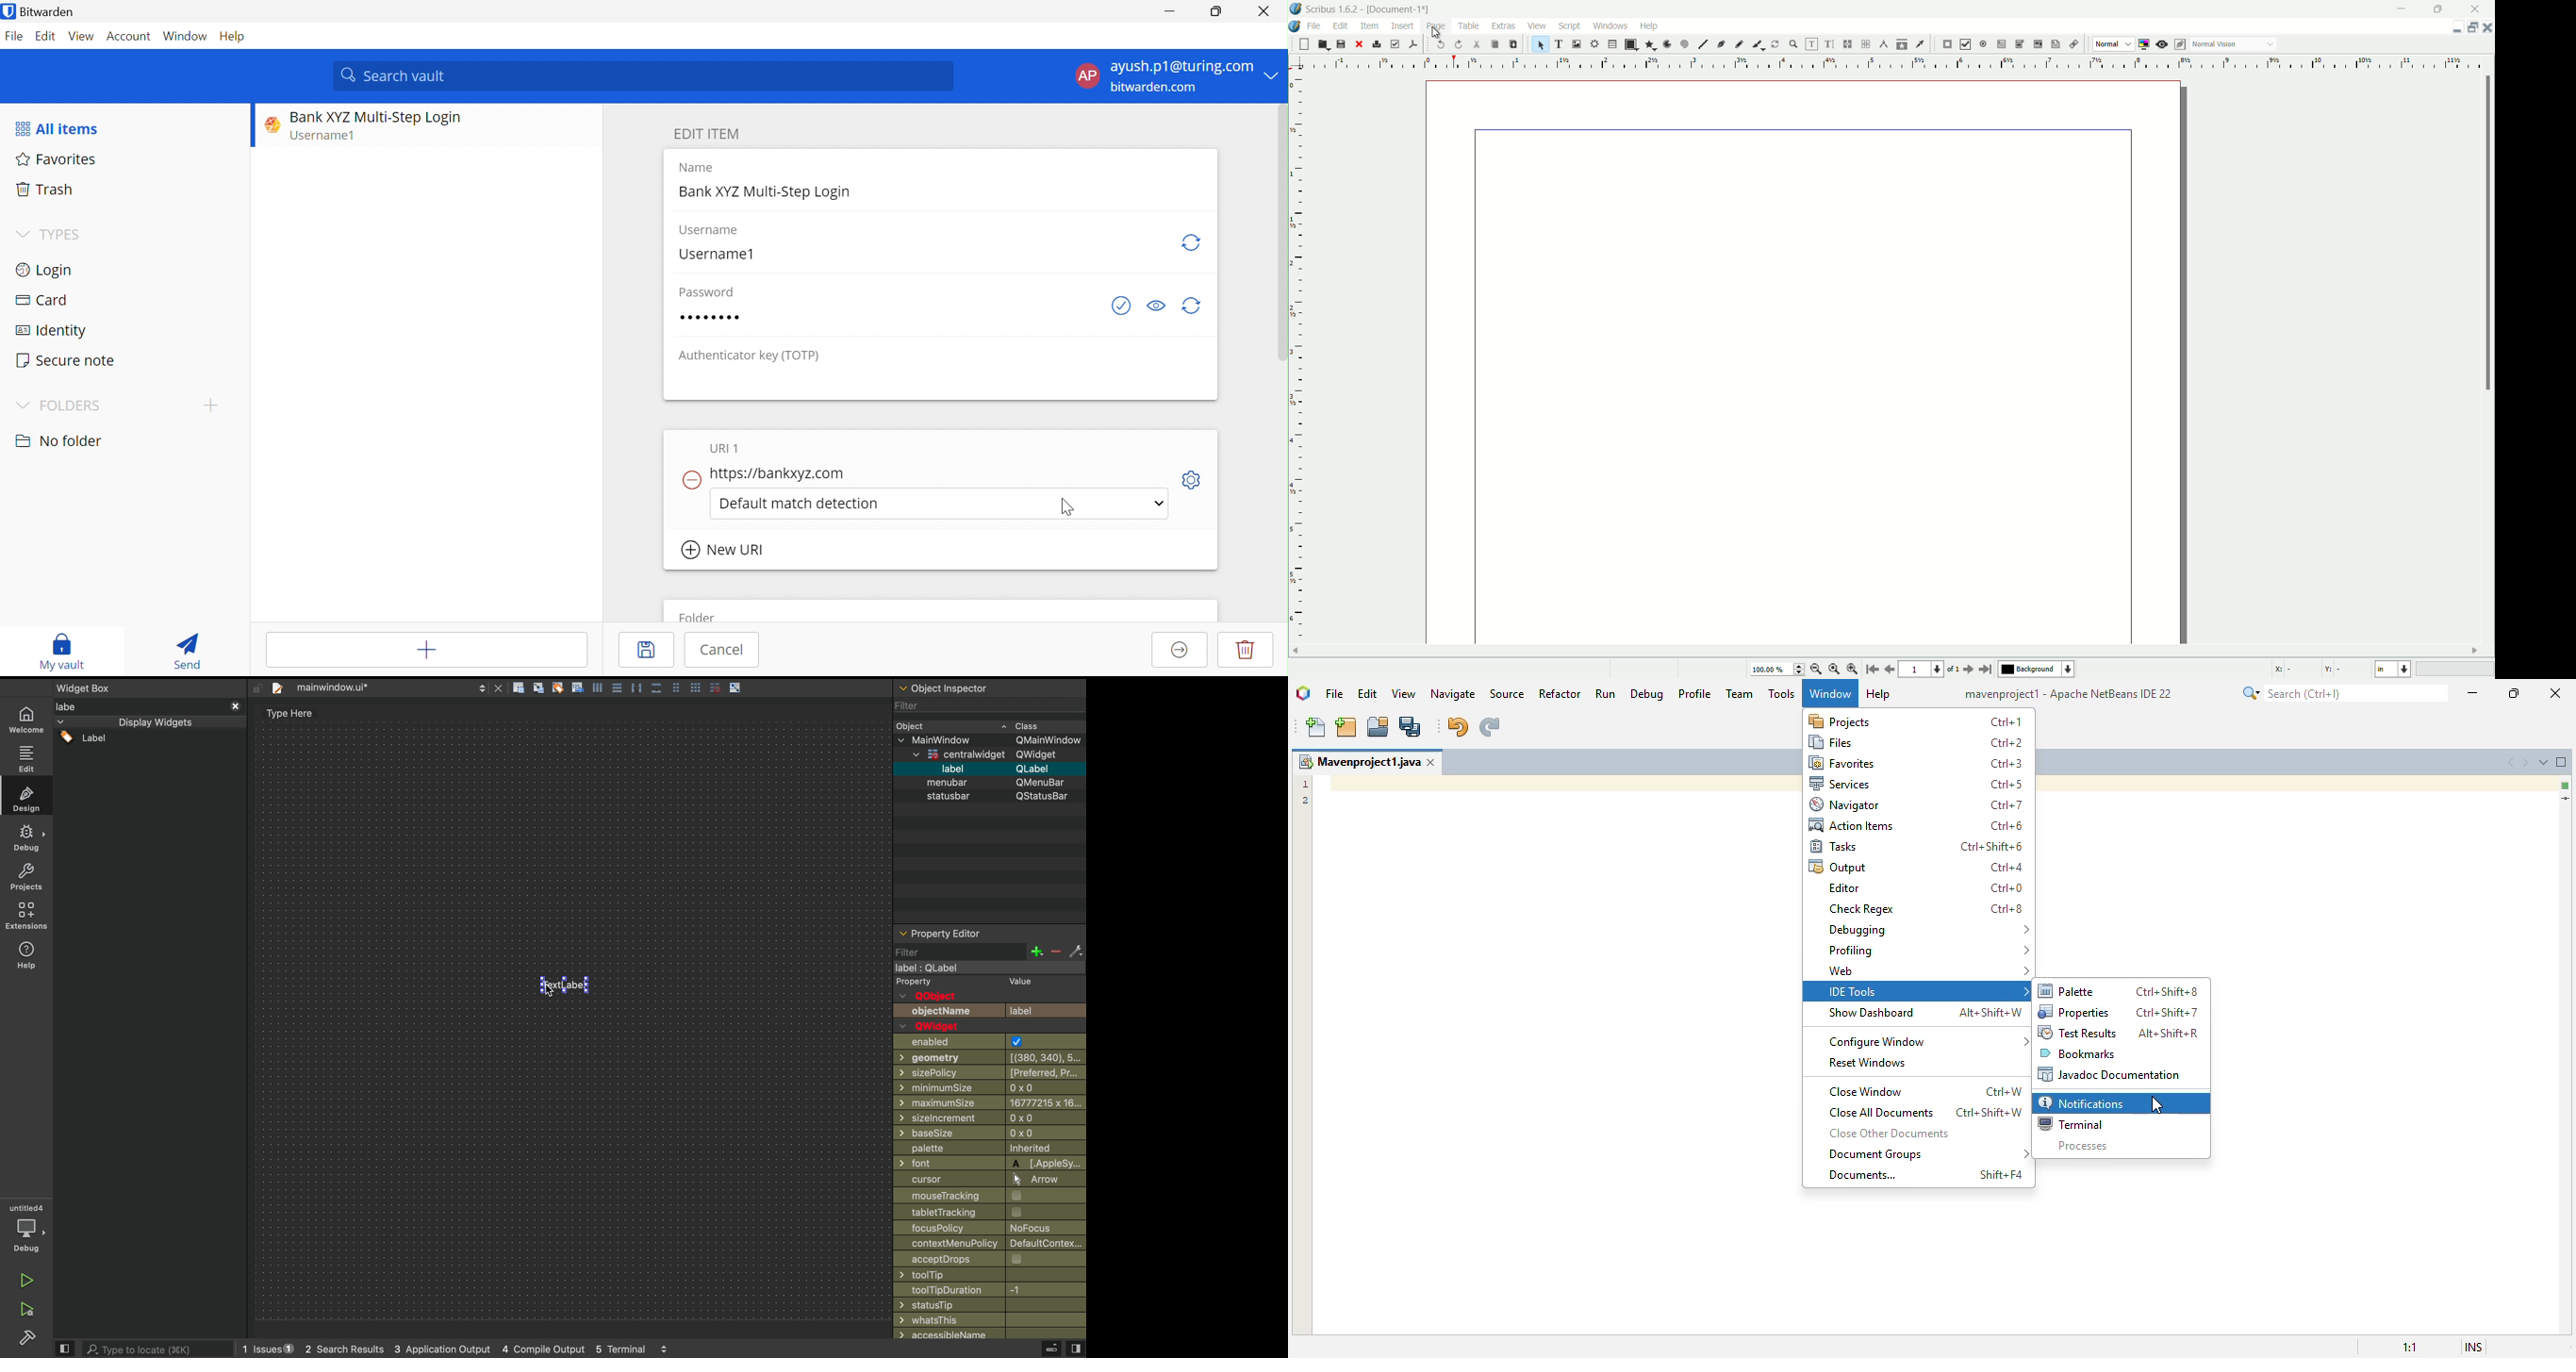  Describe the element at coordinates (715, 255) in the screenshot. I see `Username1` at that location.